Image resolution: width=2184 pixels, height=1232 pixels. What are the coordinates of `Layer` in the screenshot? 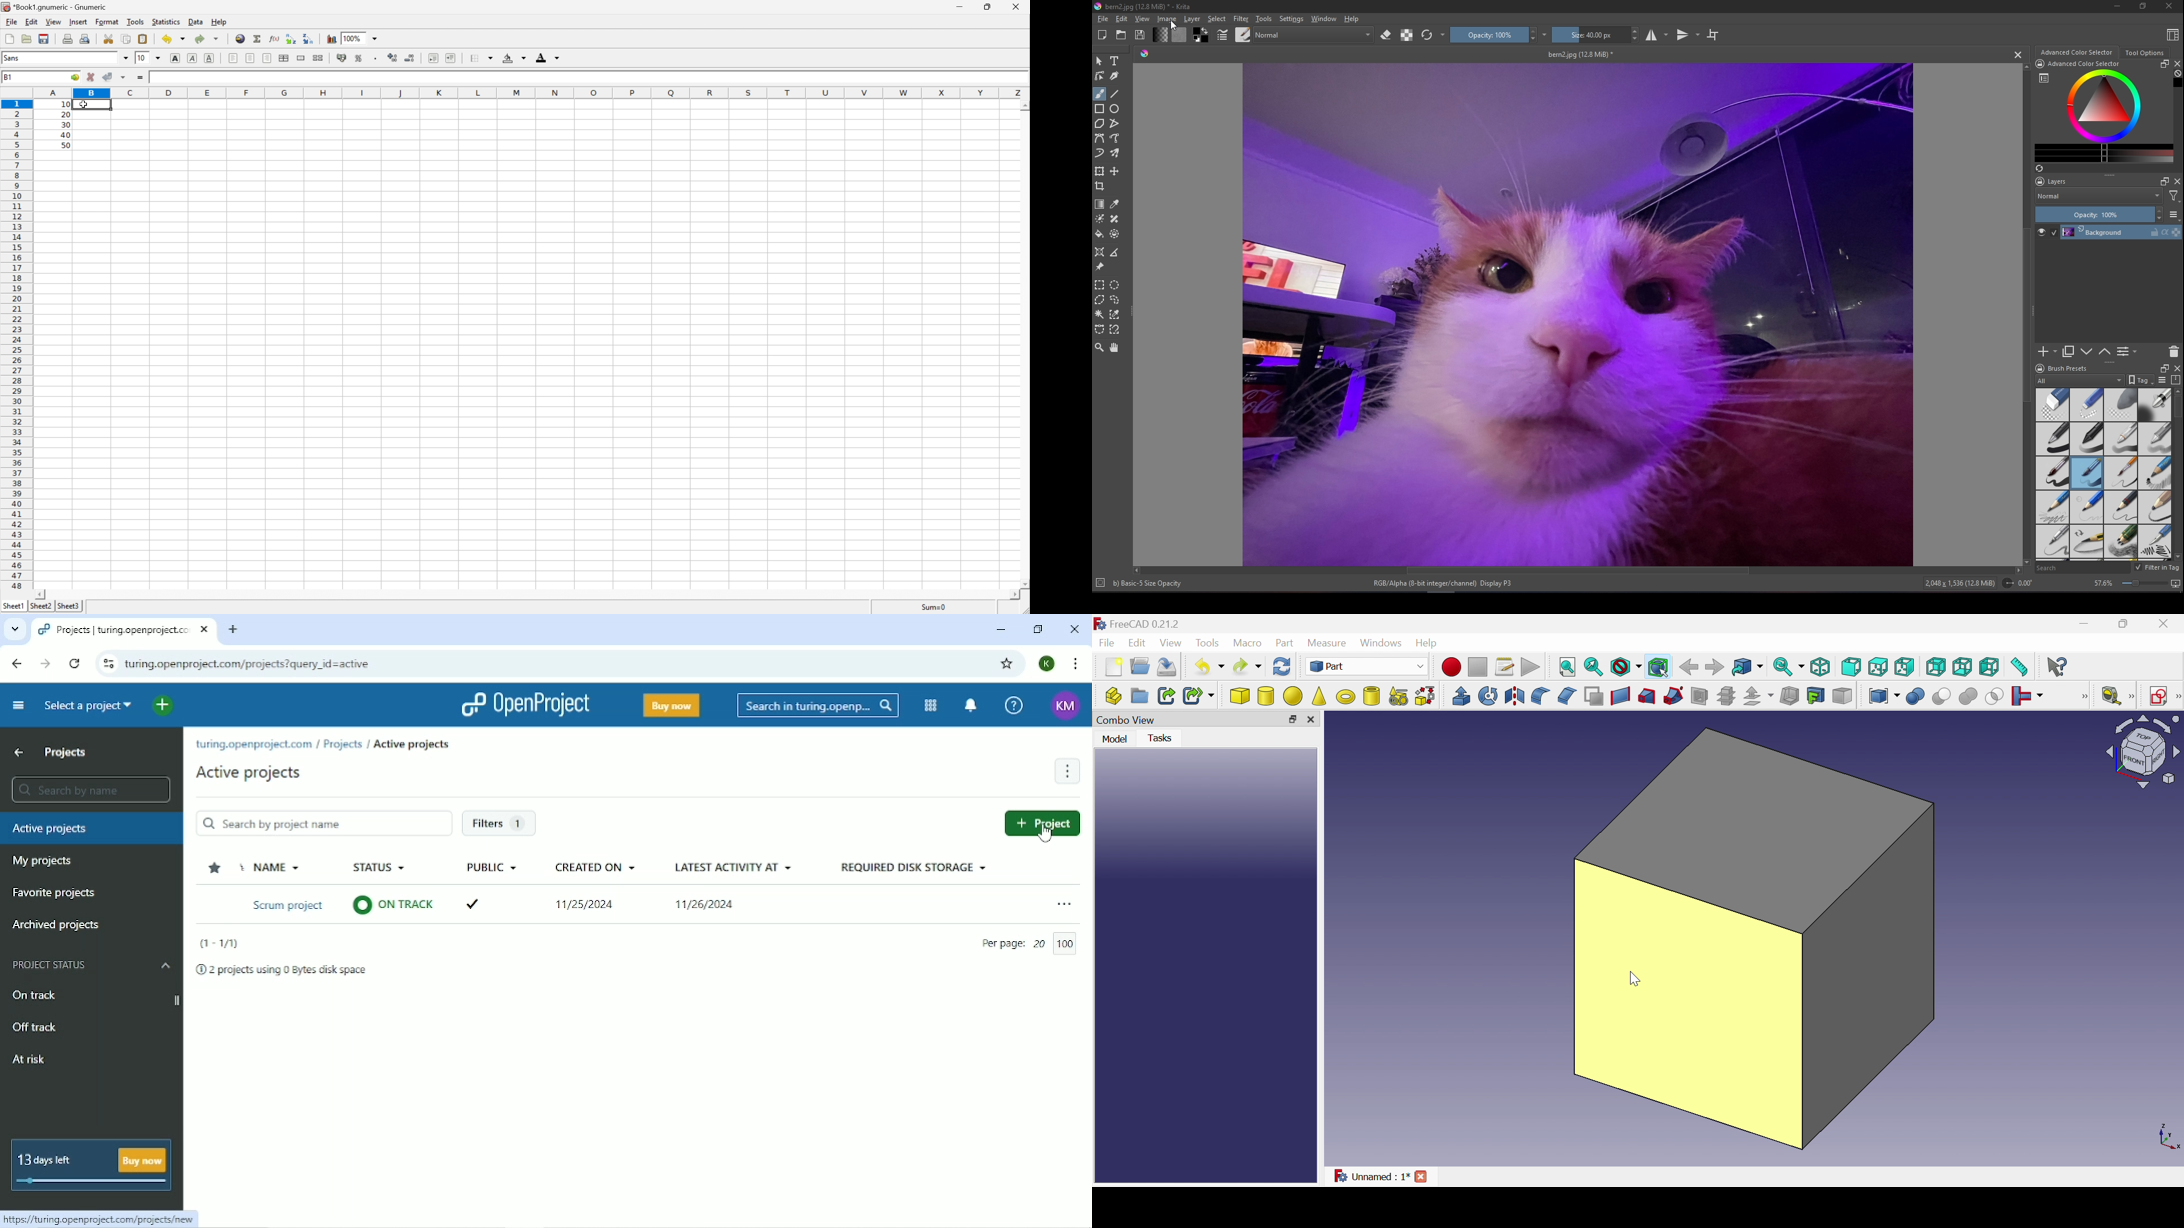 It's located at (1192, 19).